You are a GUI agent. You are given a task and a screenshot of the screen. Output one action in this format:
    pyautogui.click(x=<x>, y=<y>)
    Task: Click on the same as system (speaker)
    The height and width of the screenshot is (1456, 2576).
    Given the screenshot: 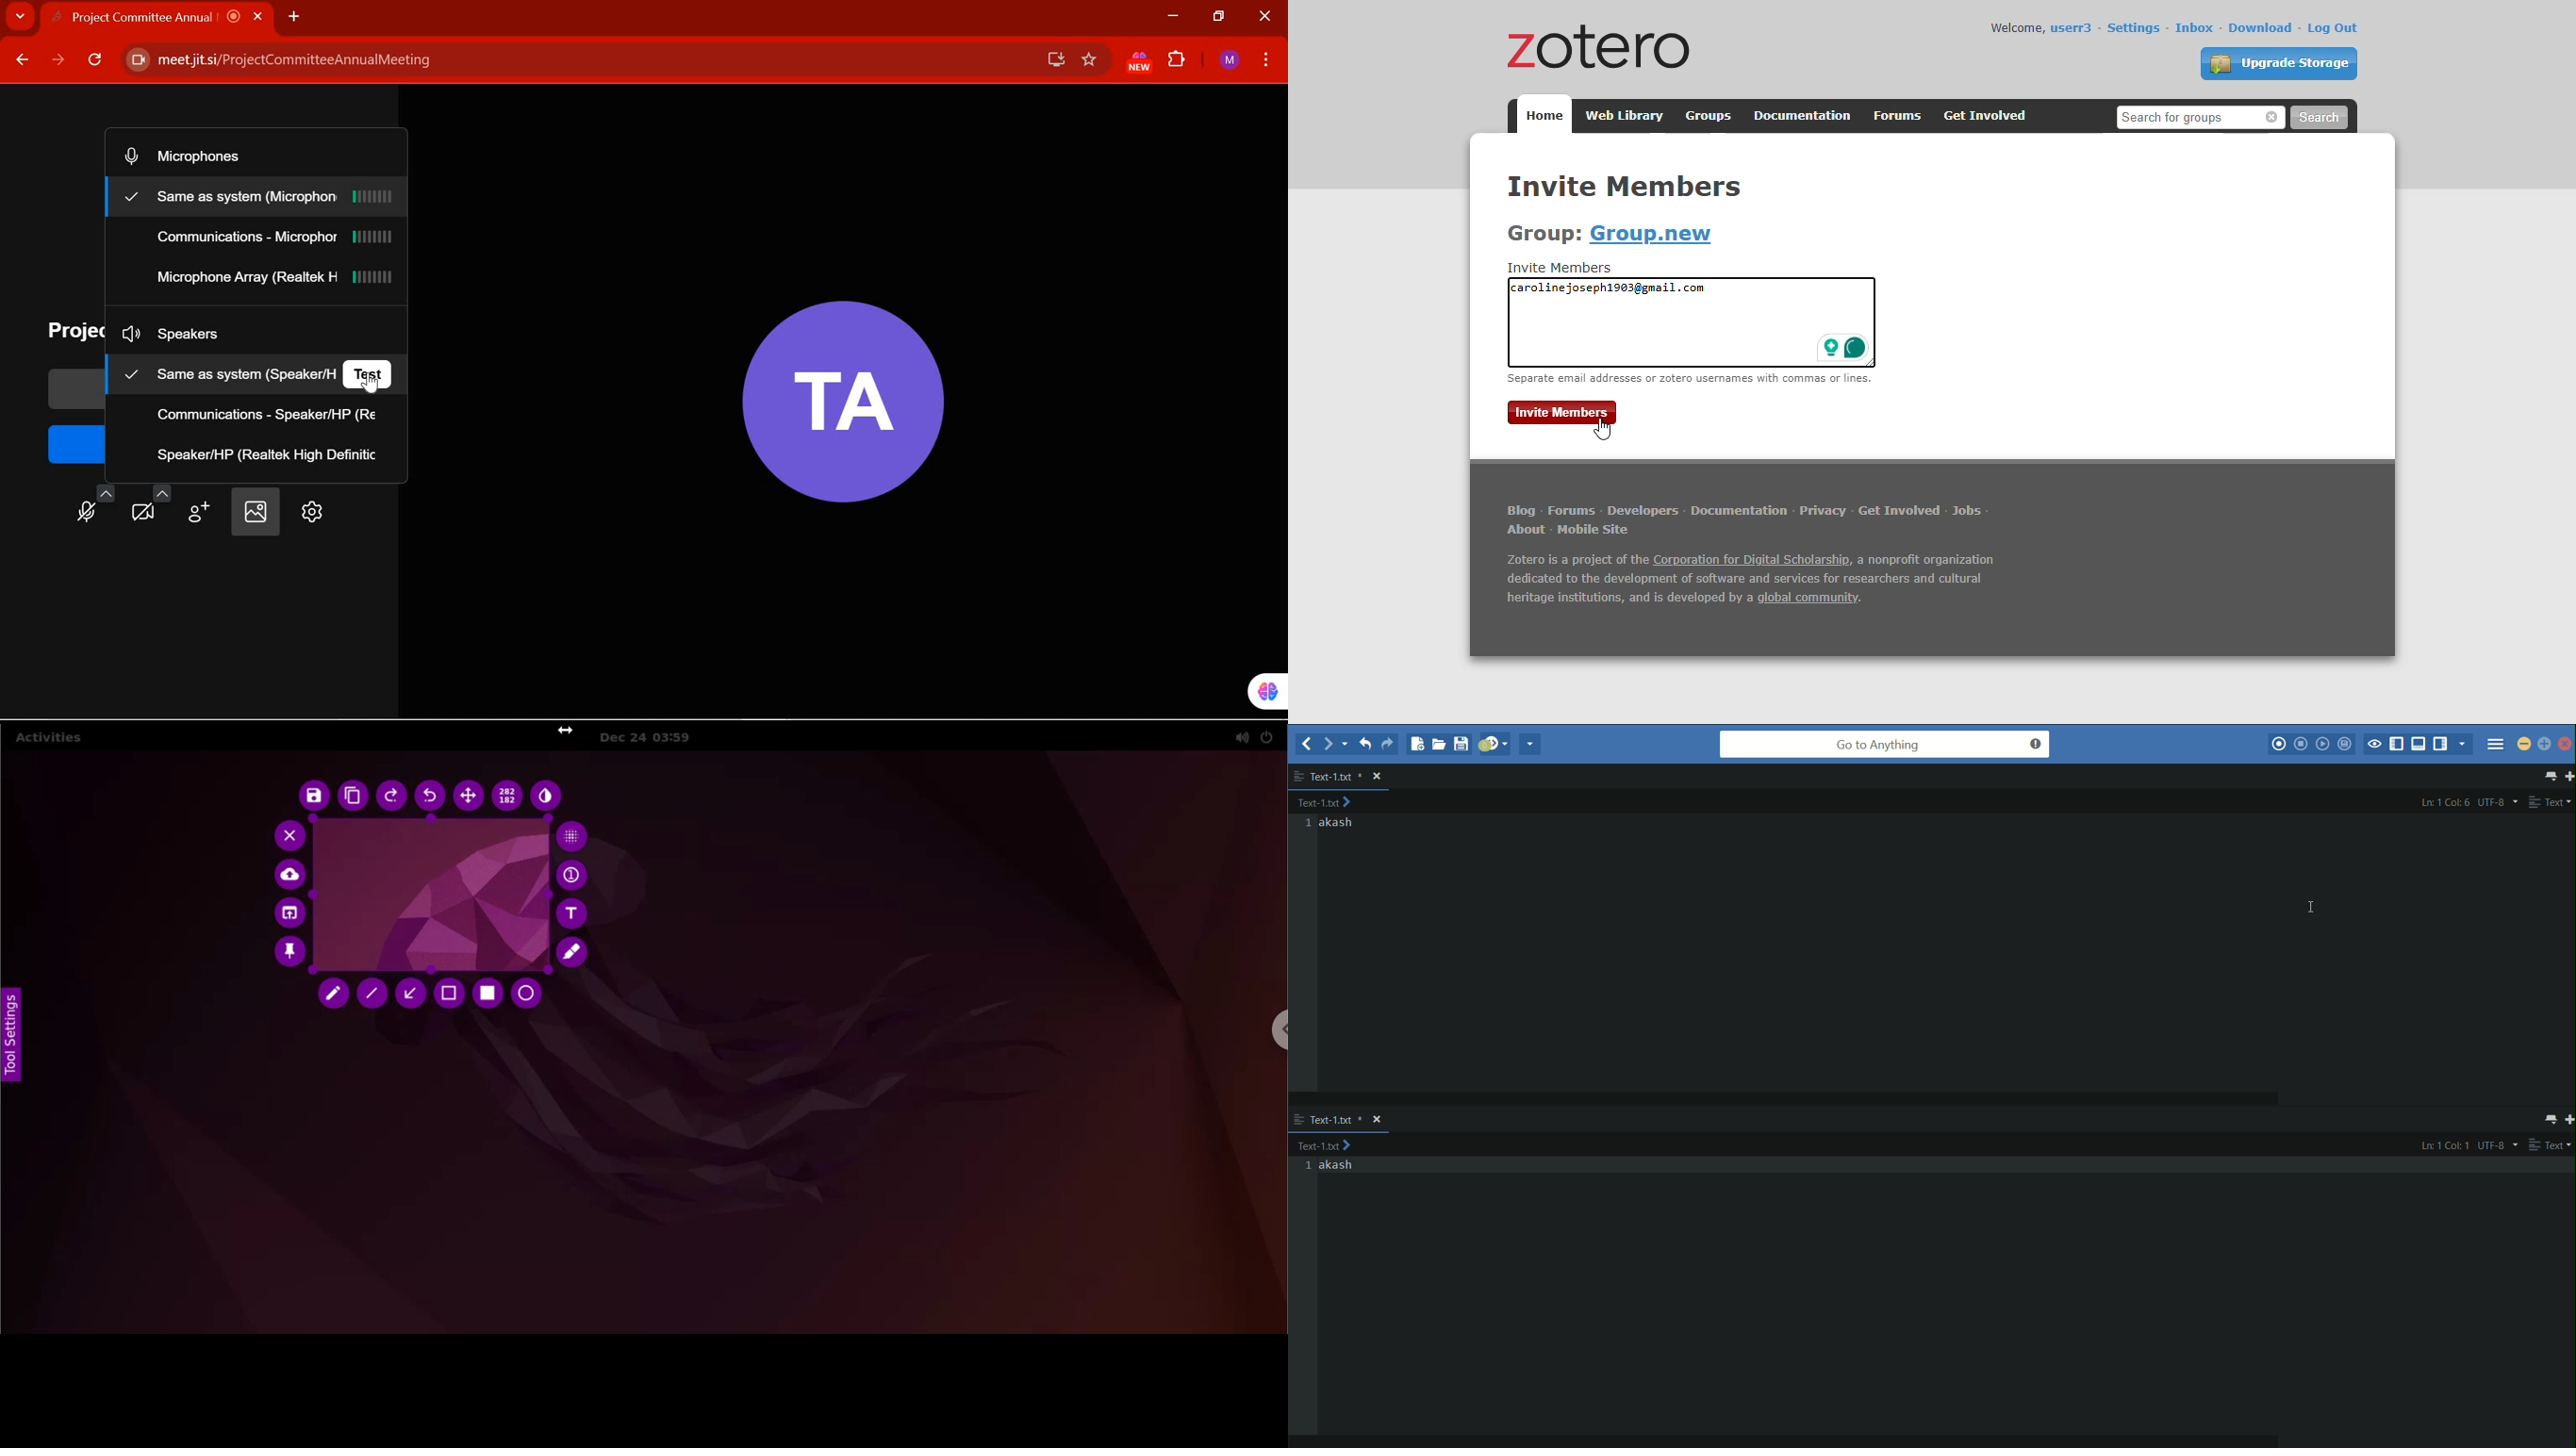 What is the action you would take?
    pyautogui.click(x=225, y=372)
    